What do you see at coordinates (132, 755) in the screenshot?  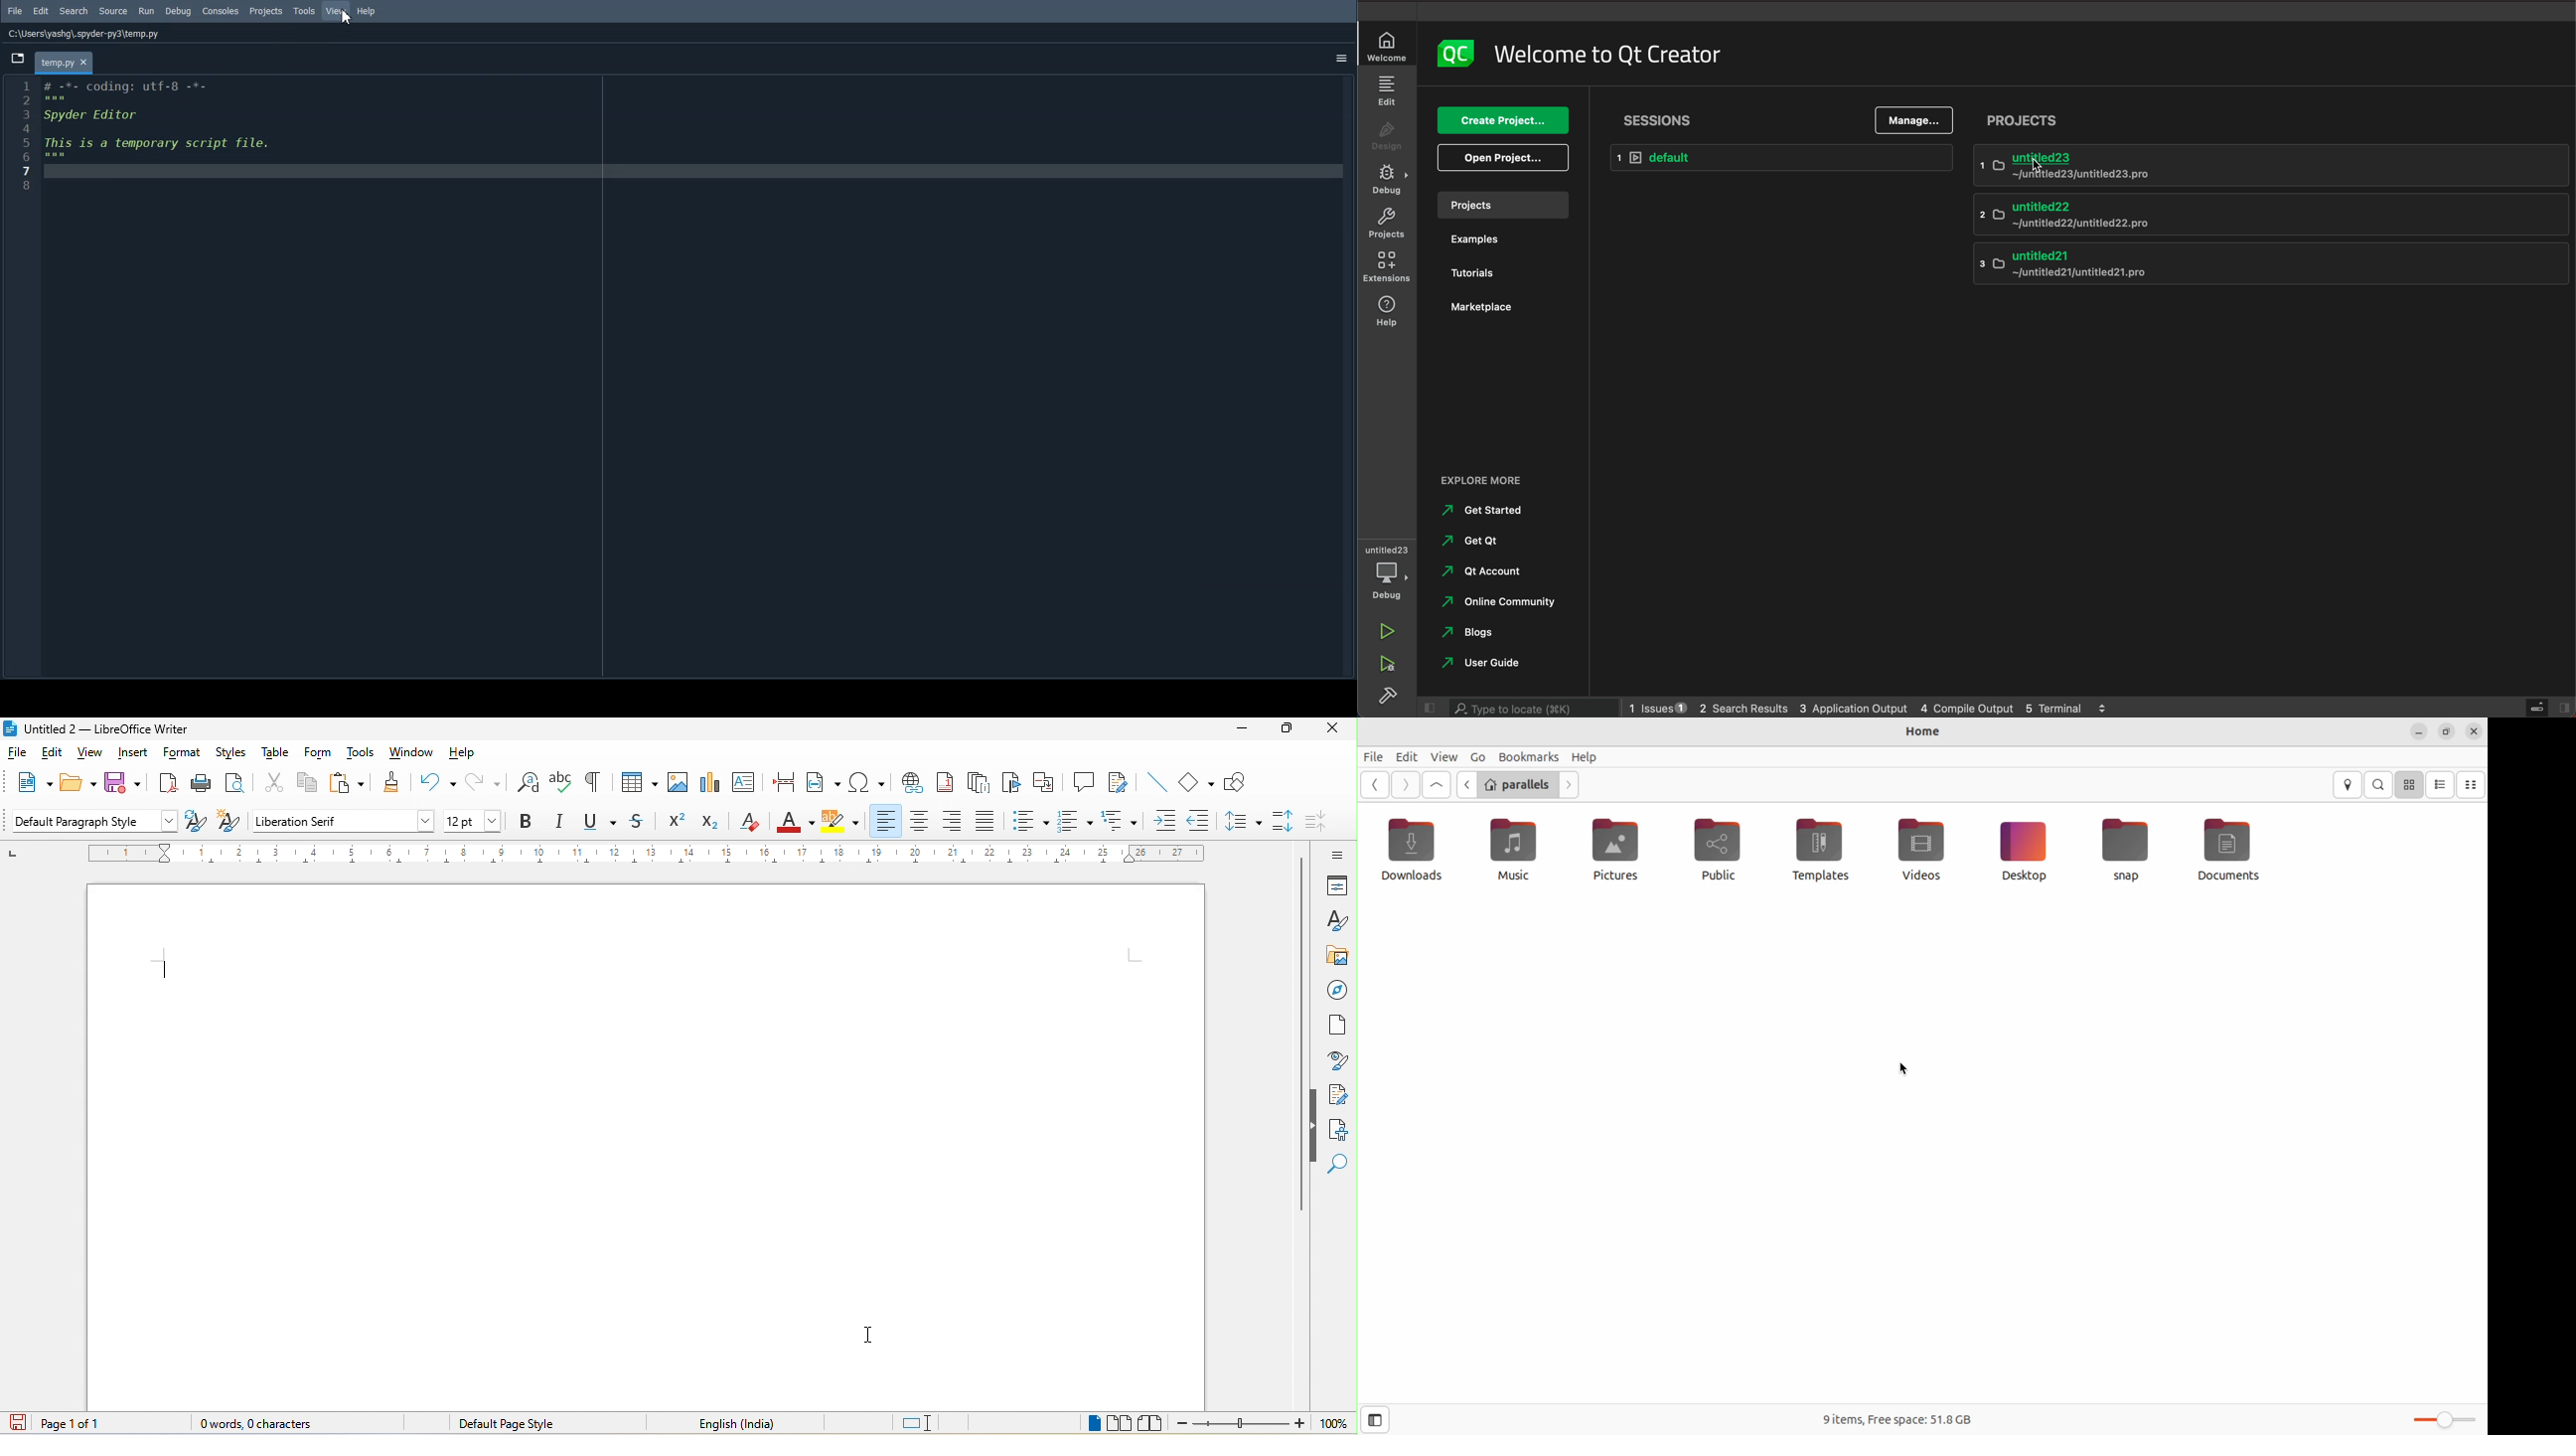 I see `insert` at bounding box center [132, 755].